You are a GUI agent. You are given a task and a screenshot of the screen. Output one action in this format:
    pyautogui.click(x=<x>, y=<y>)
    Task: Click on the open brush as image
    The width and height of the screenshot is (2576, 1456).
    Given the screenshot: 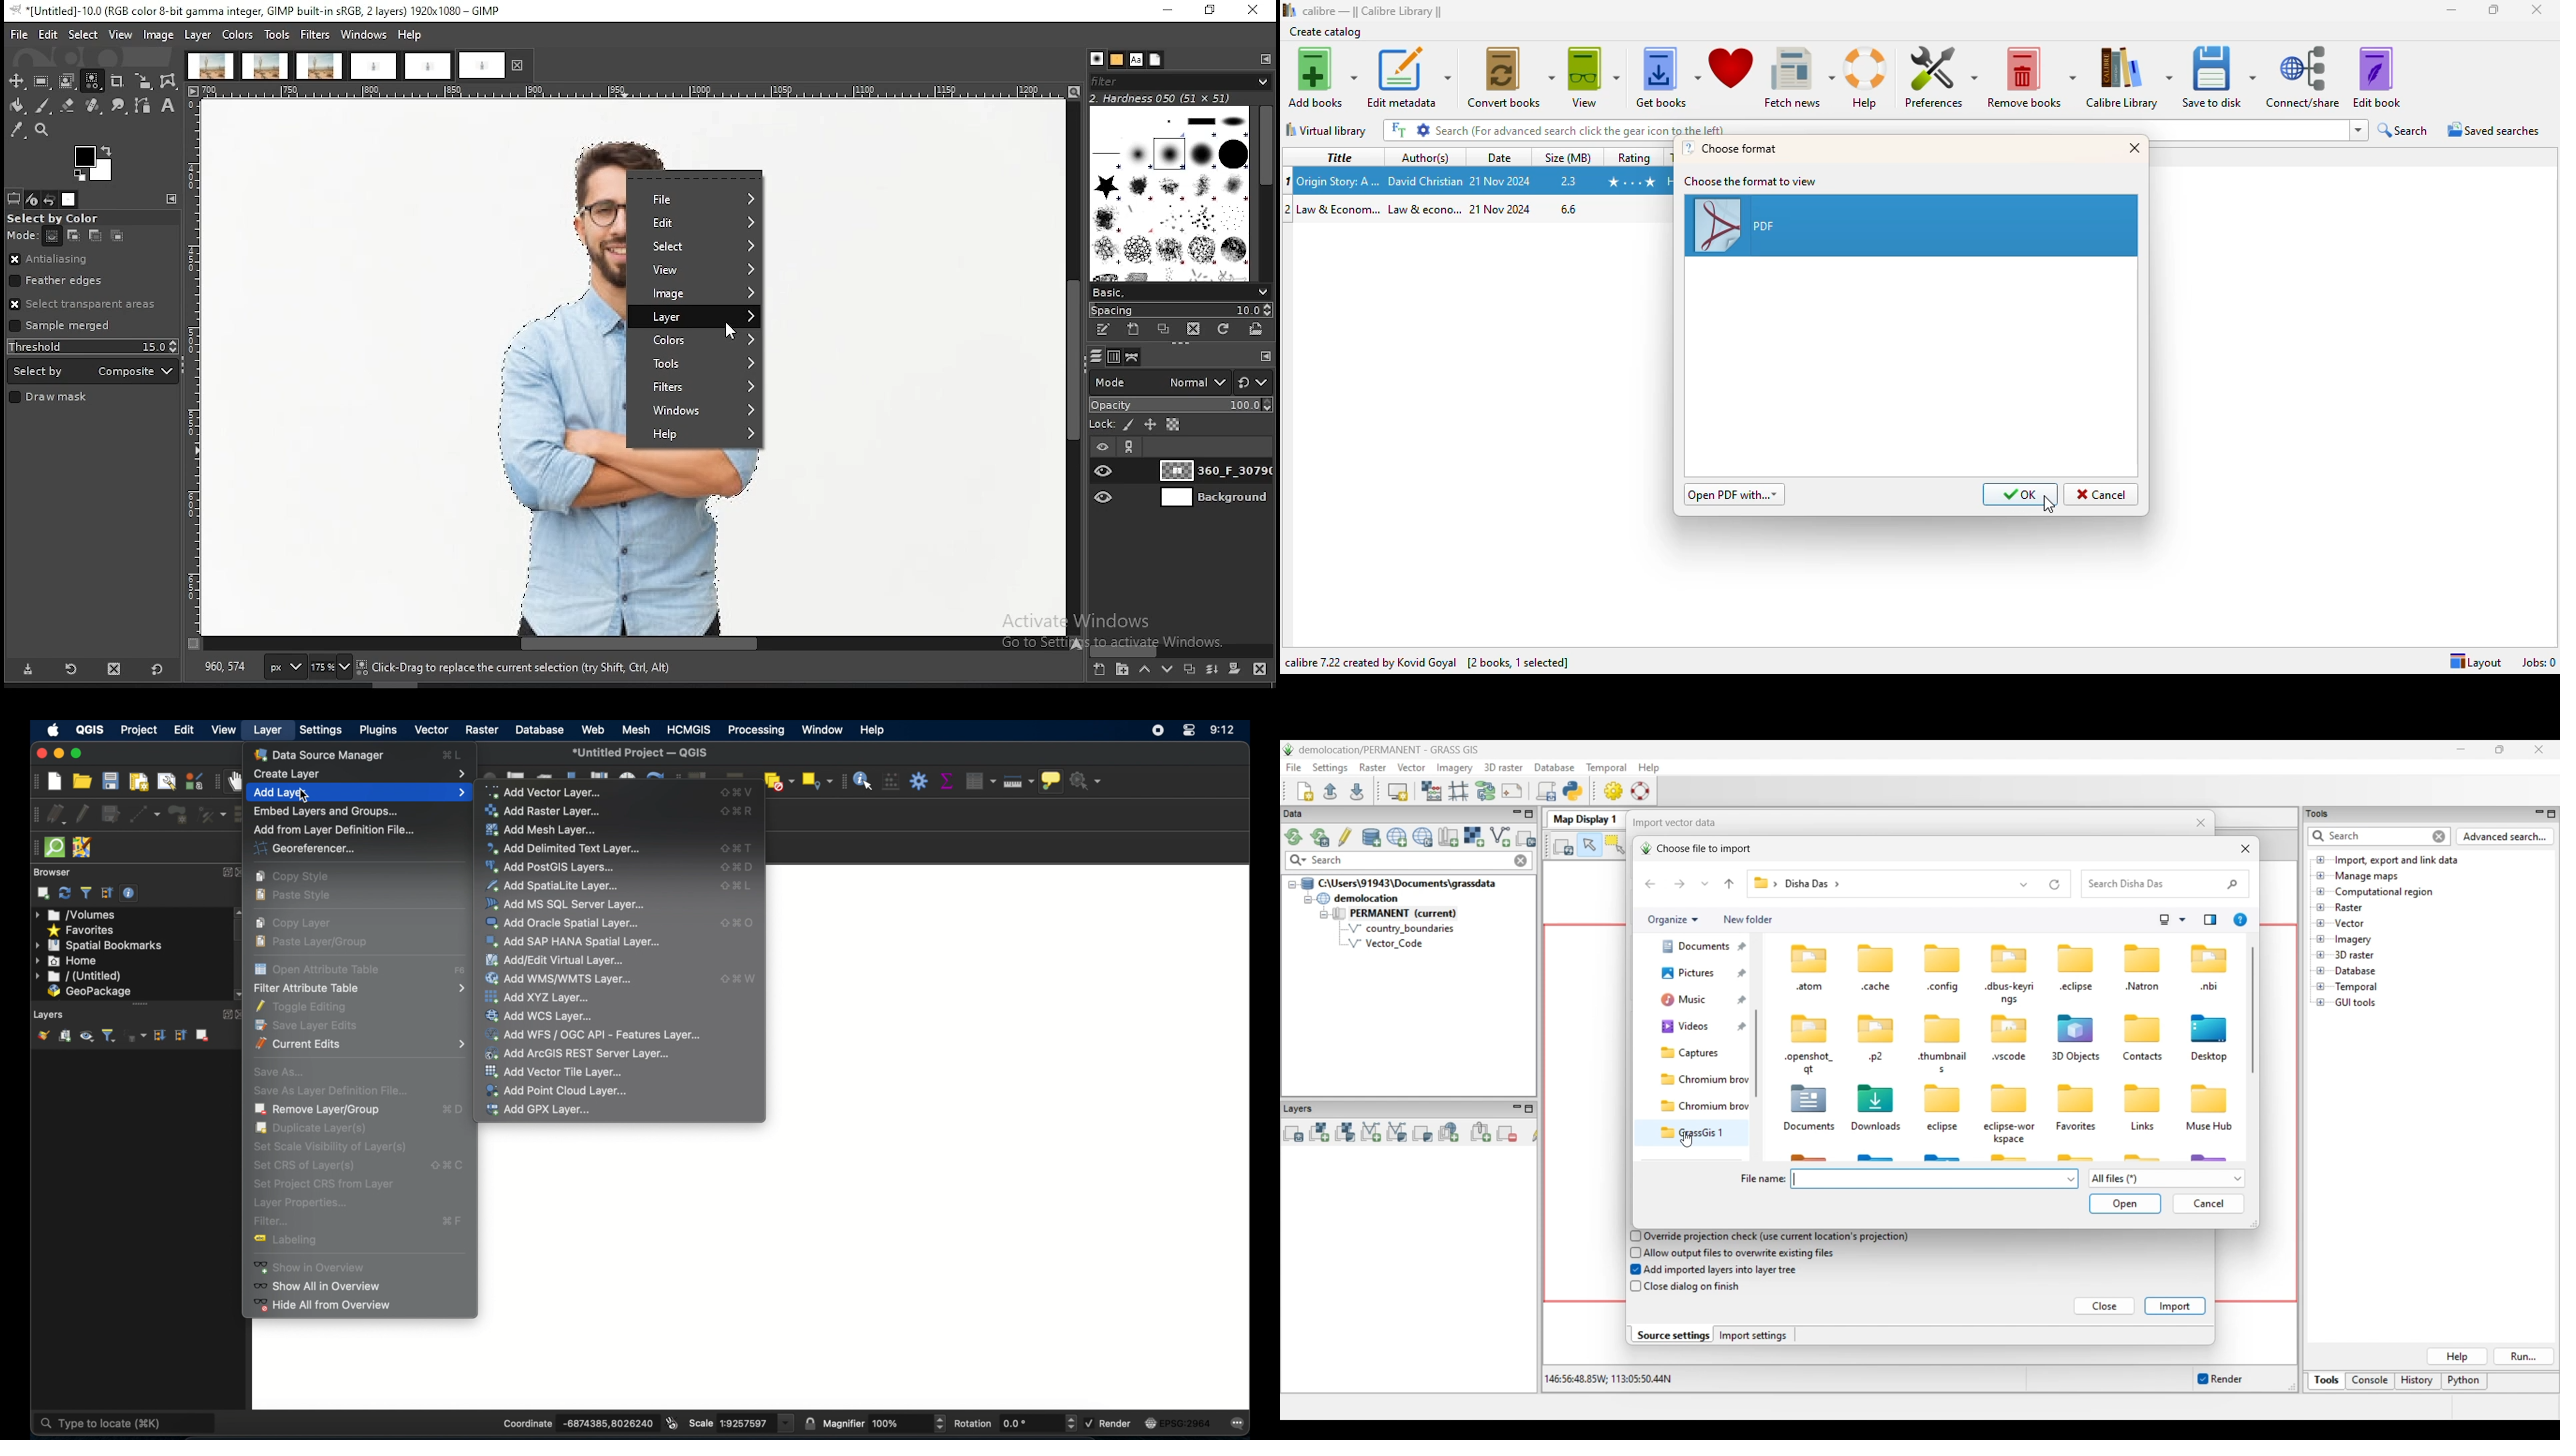 What is the action you would take?
    pyautogui.click(x=1255, y=329)
    